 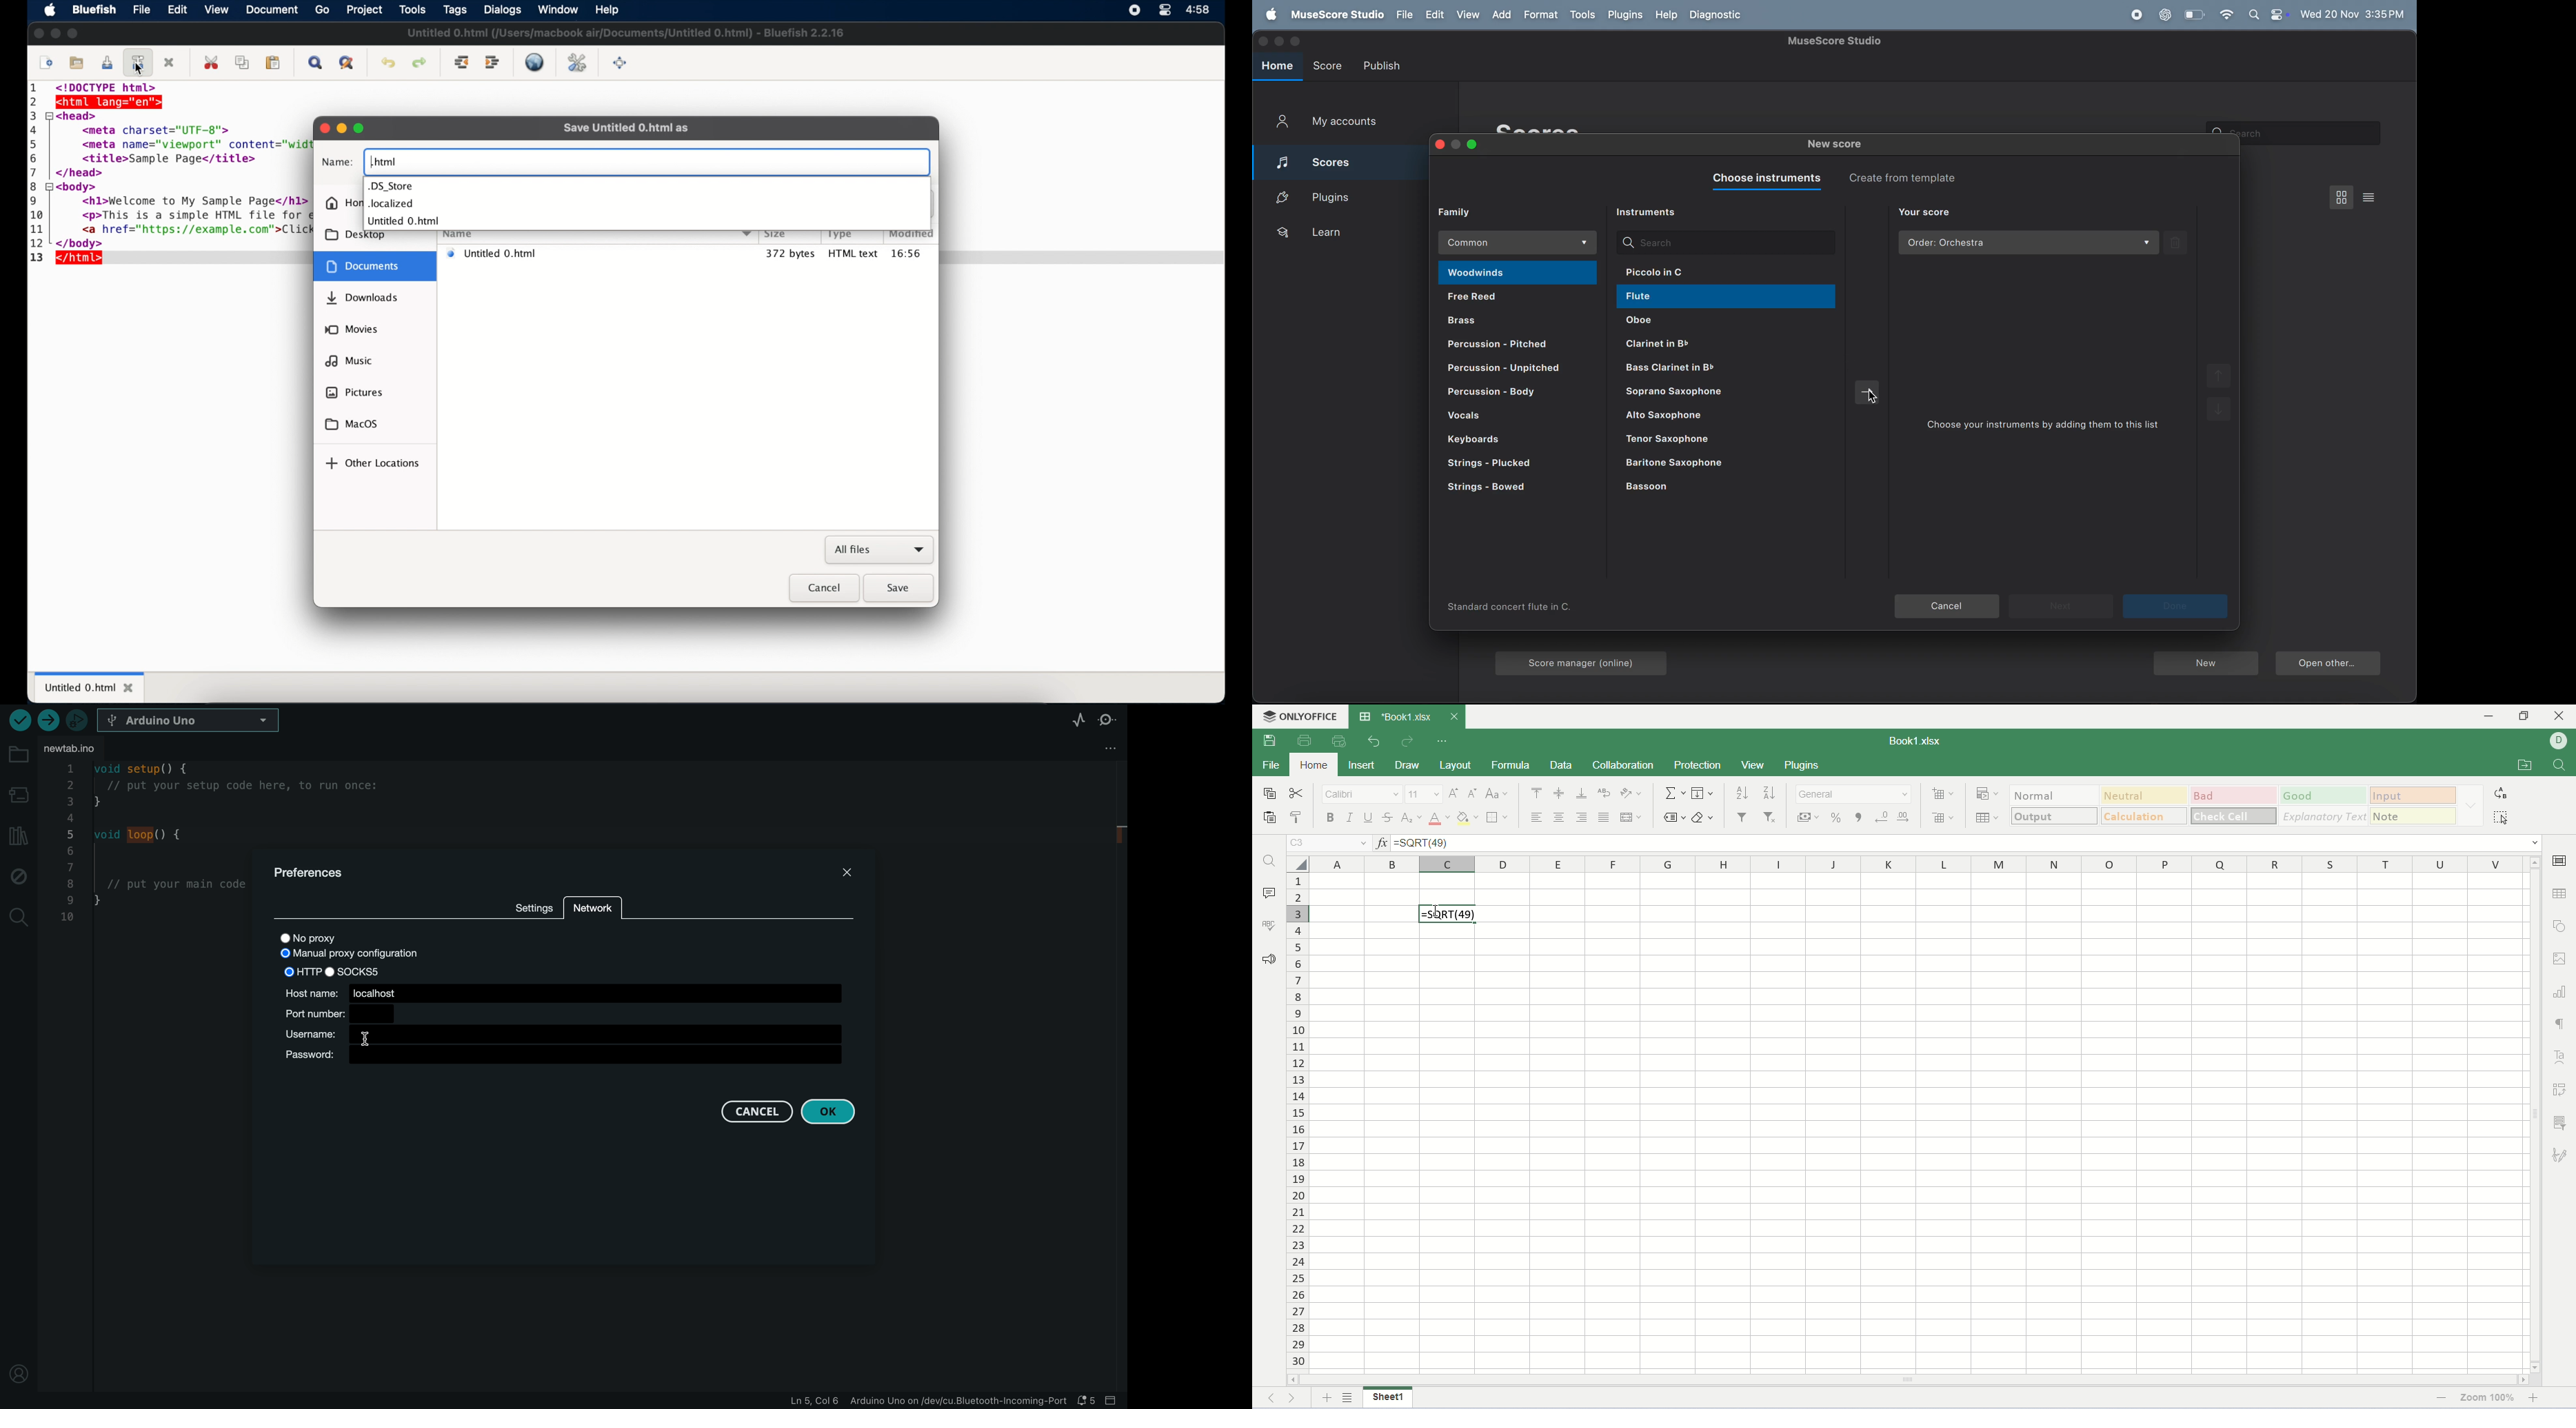 What do you see at coordinates (323, 10) in the screenshot?
I see `go` at bounding box center [323, 10].